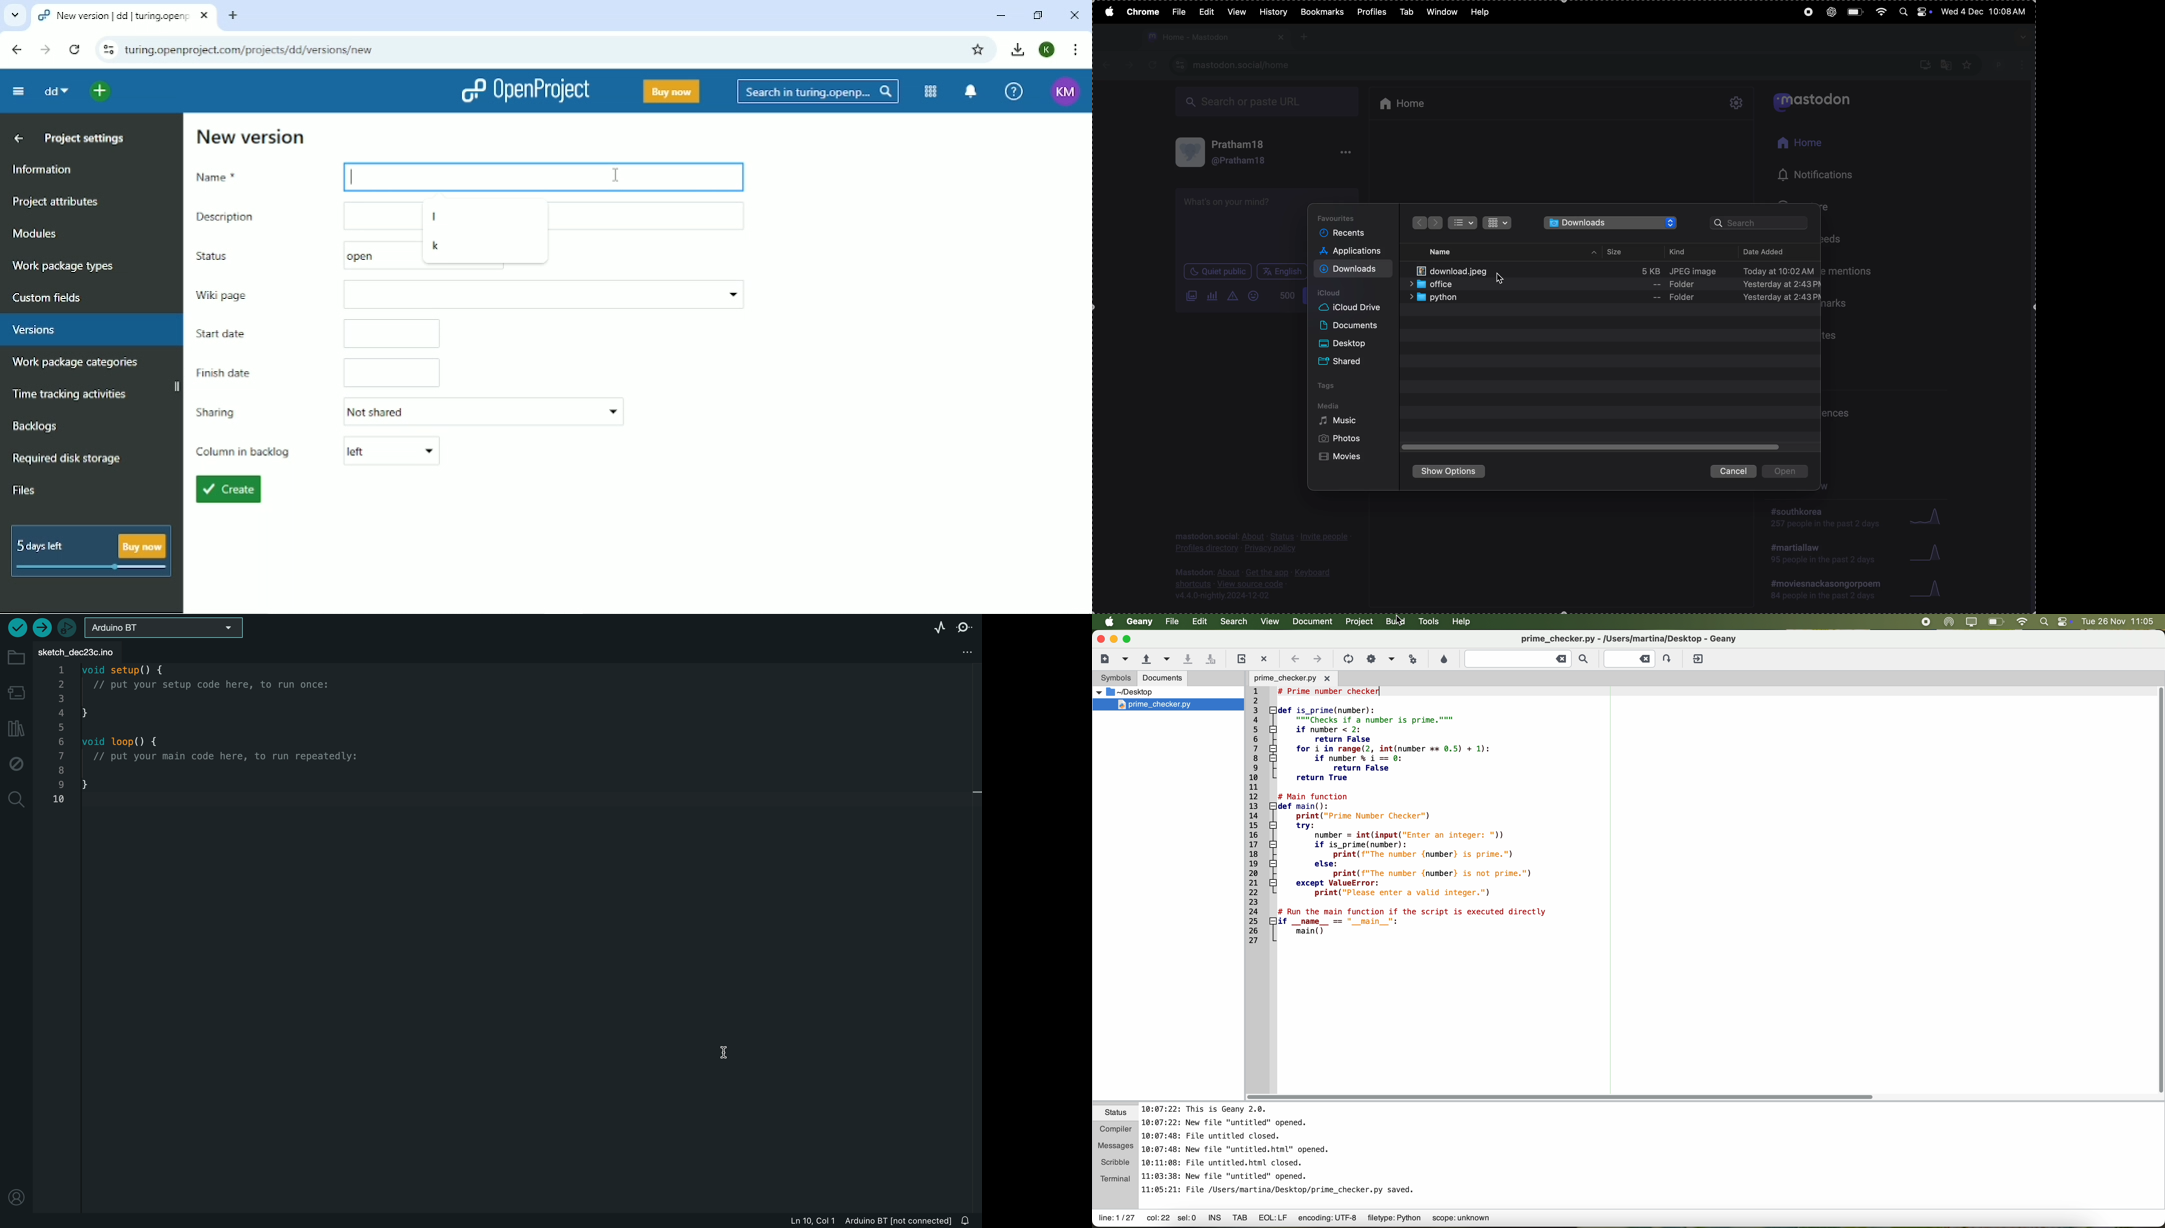 The image size is (2184, 1232). What do you see at coordinates (1355, 308) in the screenshot?
I see `i cloud drive` at bounding box center [1355, 308].